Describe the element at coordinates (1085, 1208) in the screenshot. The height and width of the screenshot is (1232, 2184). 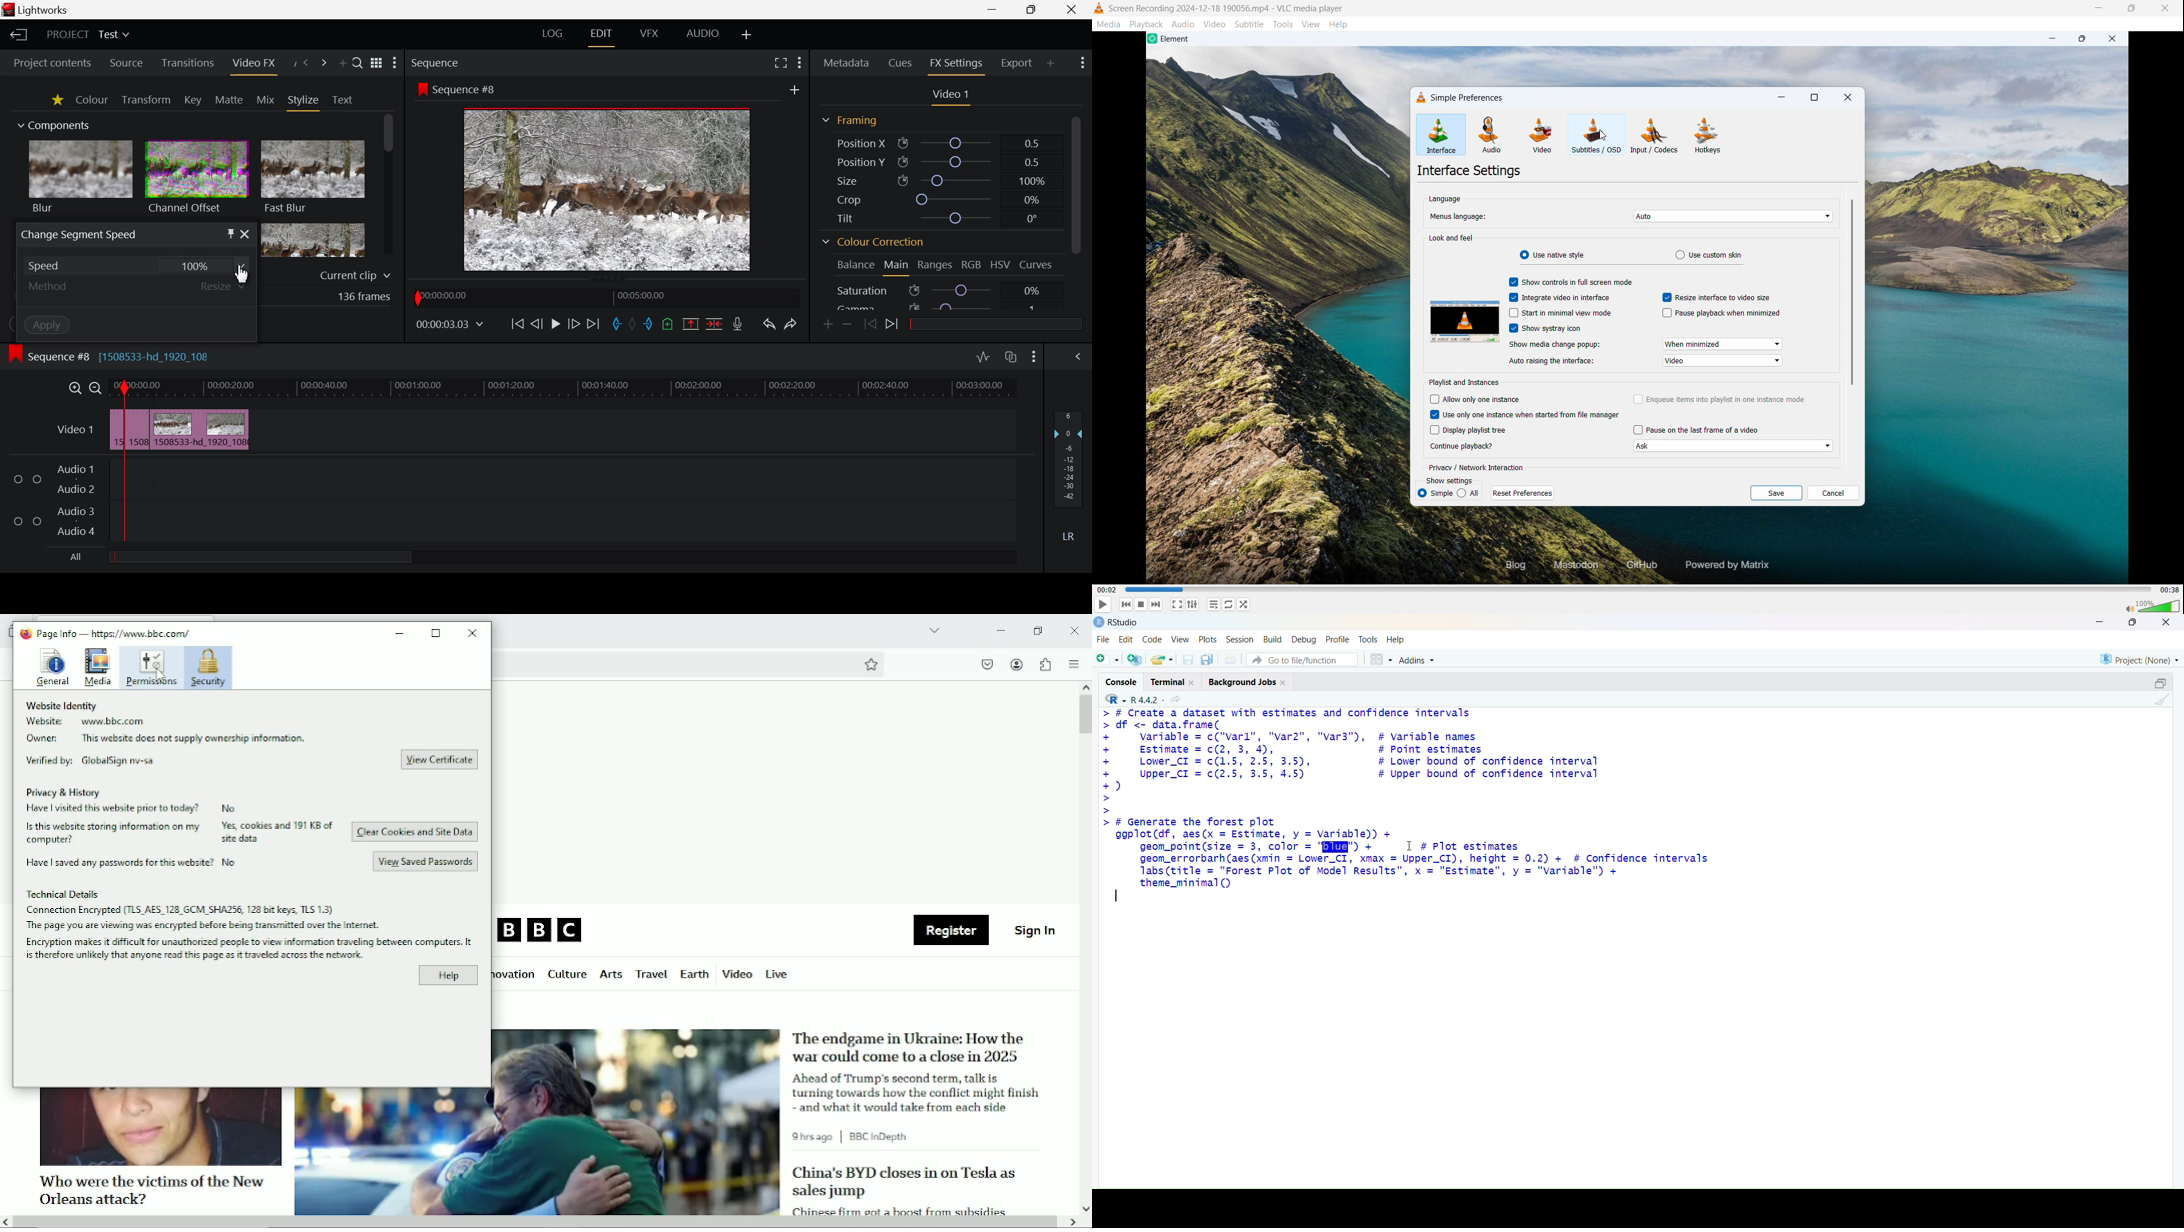
I see `scroll down` at that location.